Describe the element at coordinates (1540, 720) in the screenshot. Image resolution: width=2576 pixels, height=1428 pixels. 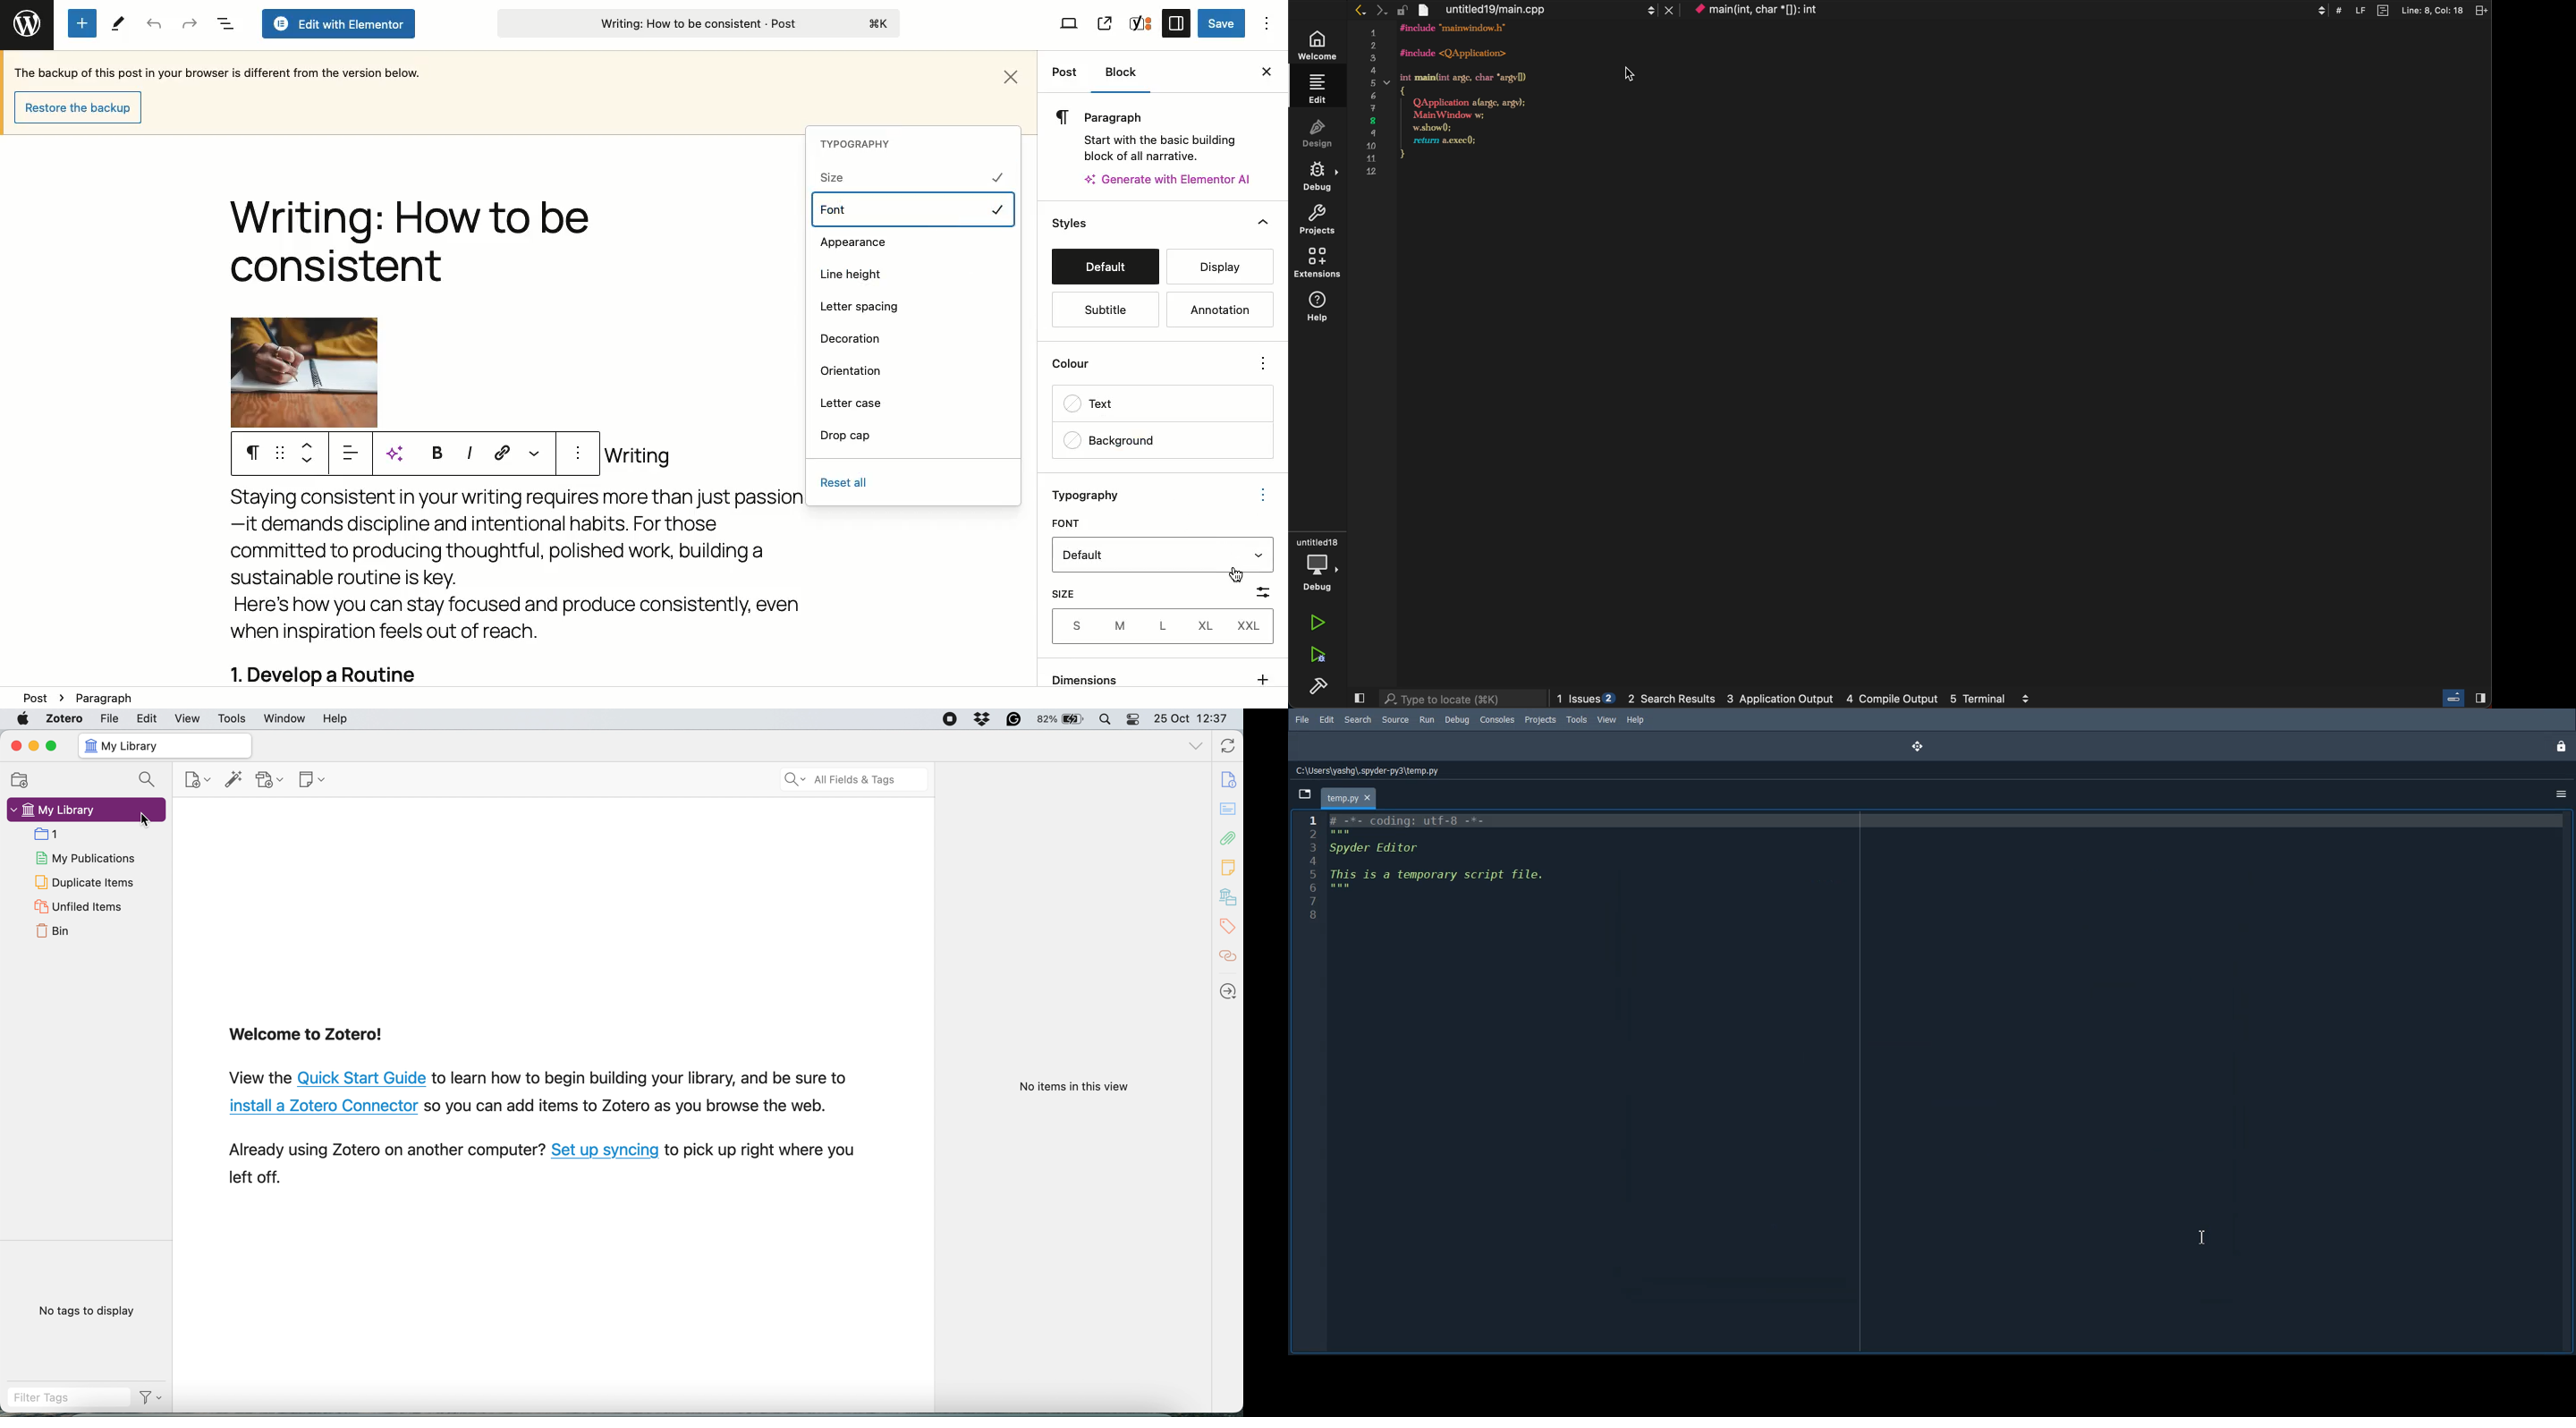
I see `Projects` at that location.